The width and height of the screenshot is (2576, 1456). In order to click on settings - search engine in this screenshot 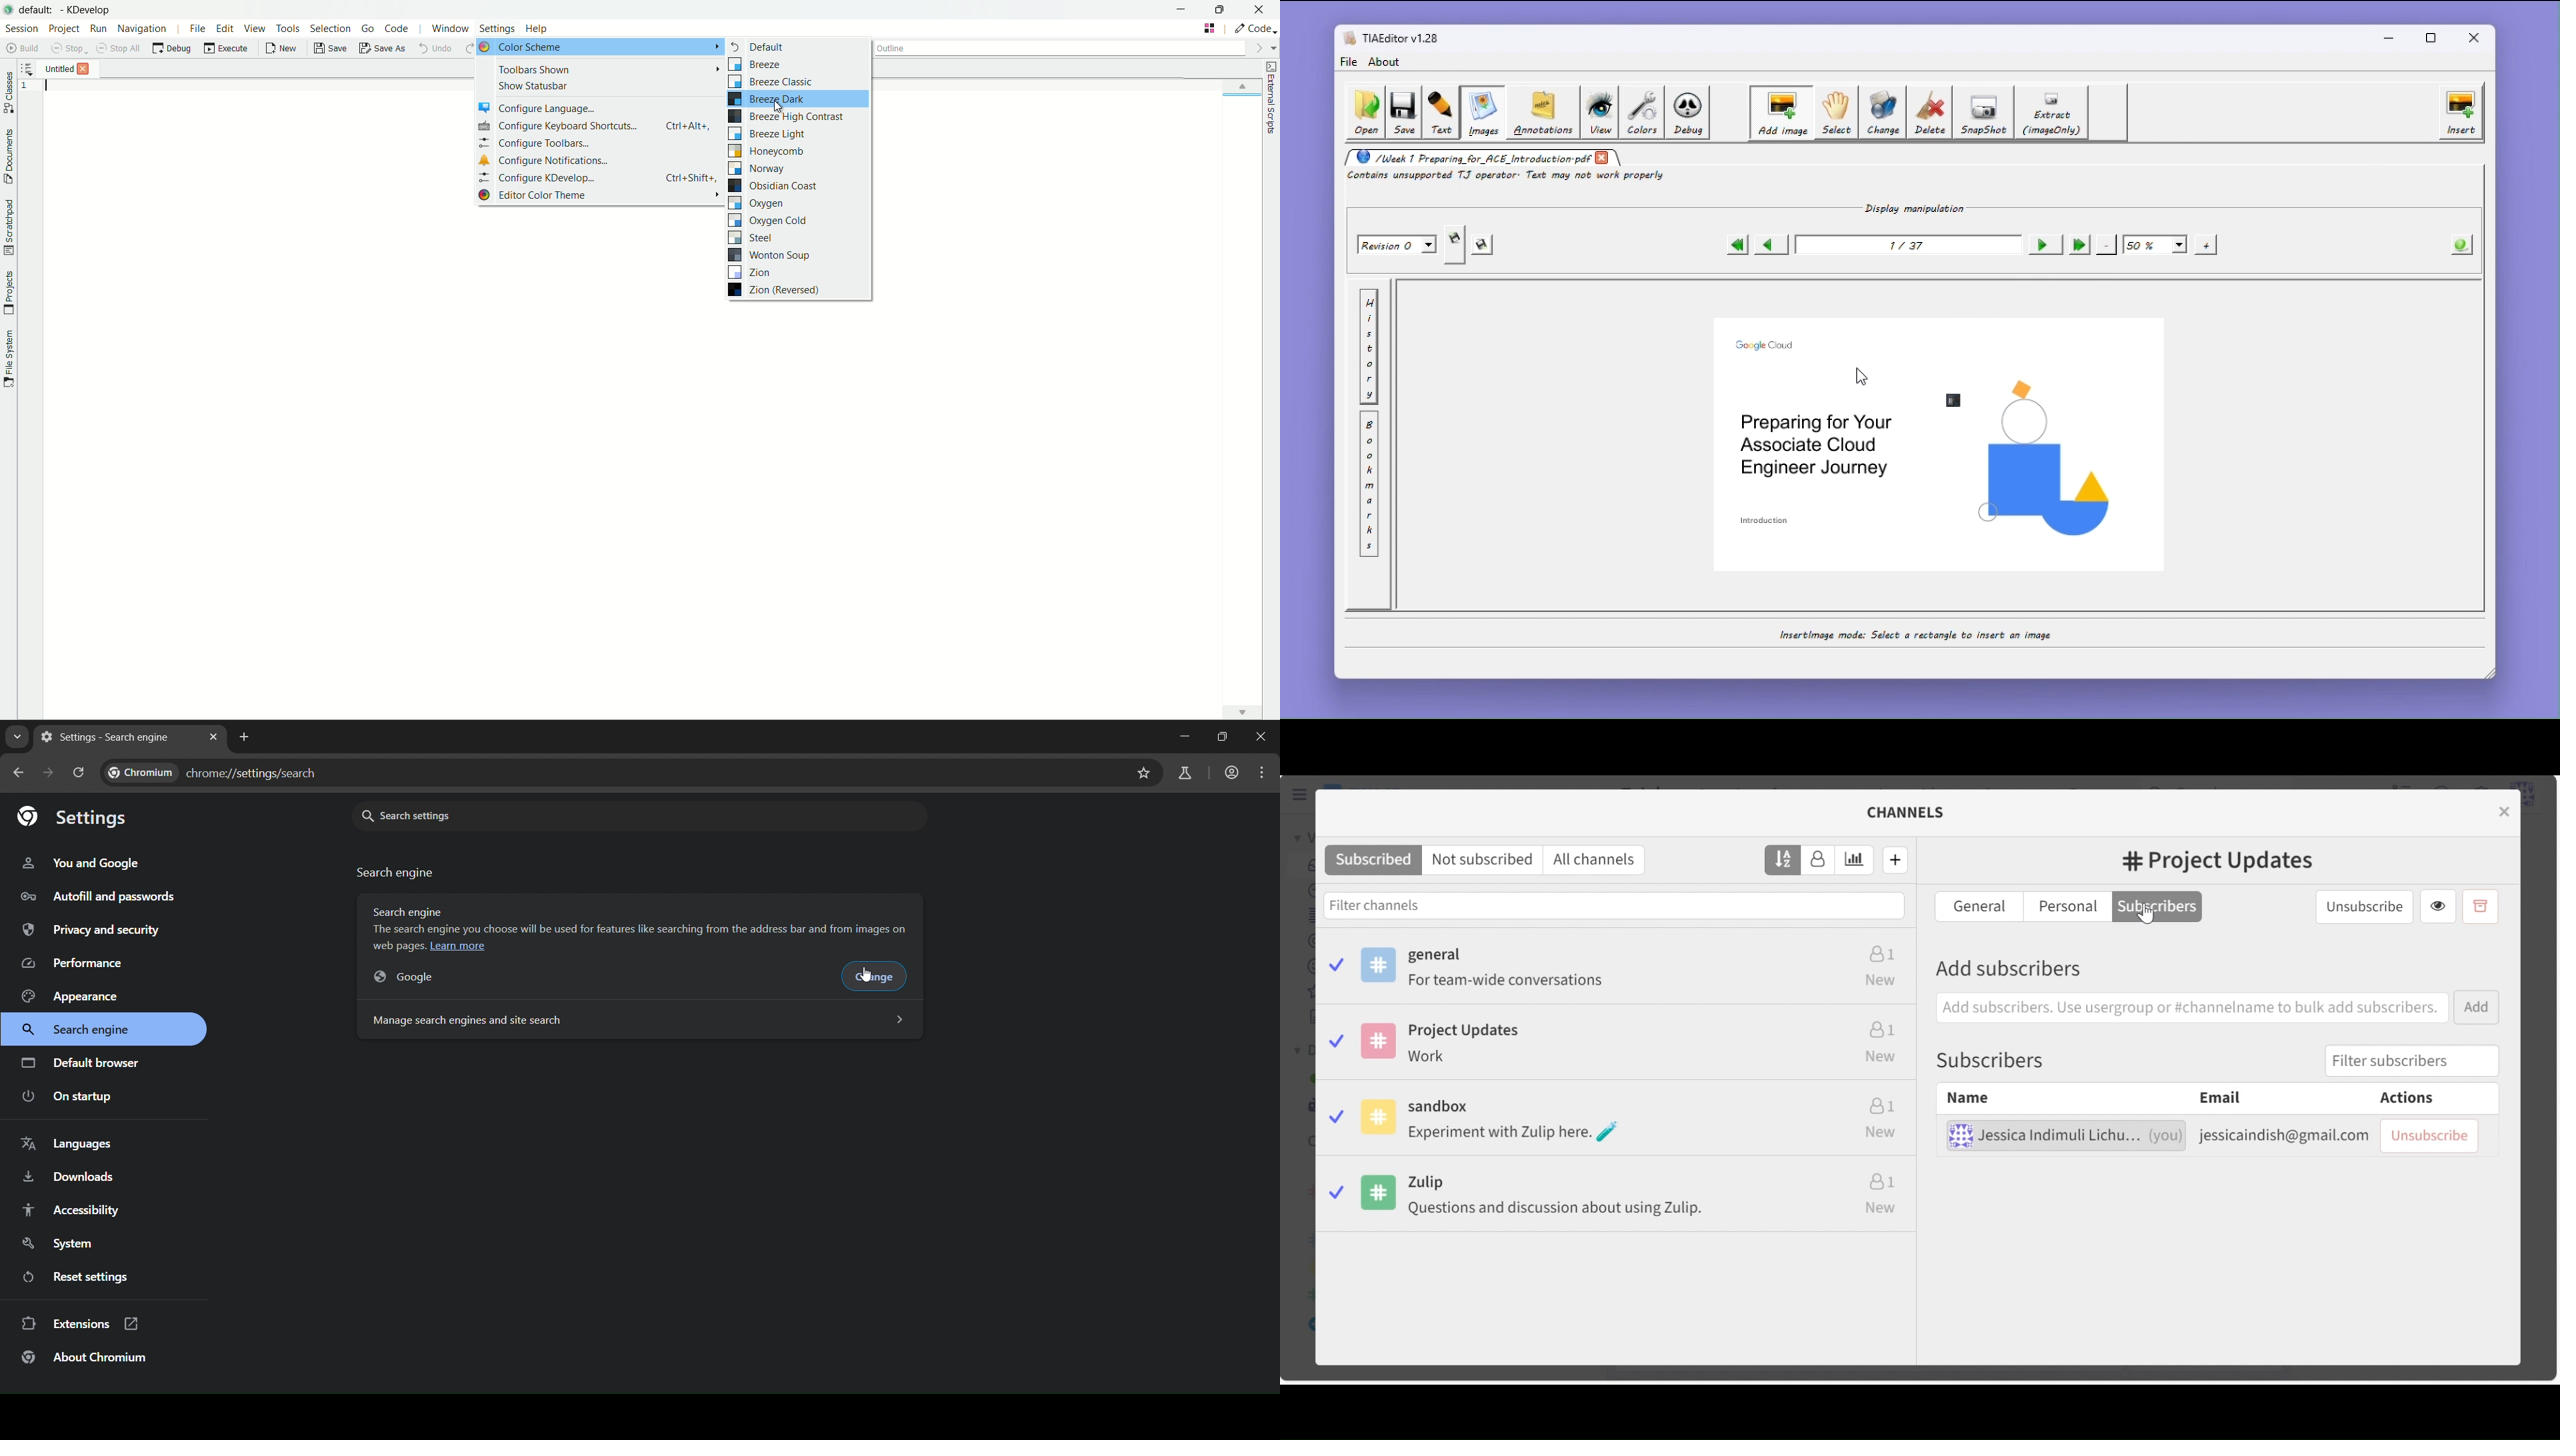, I will do `click(109, 737)`.